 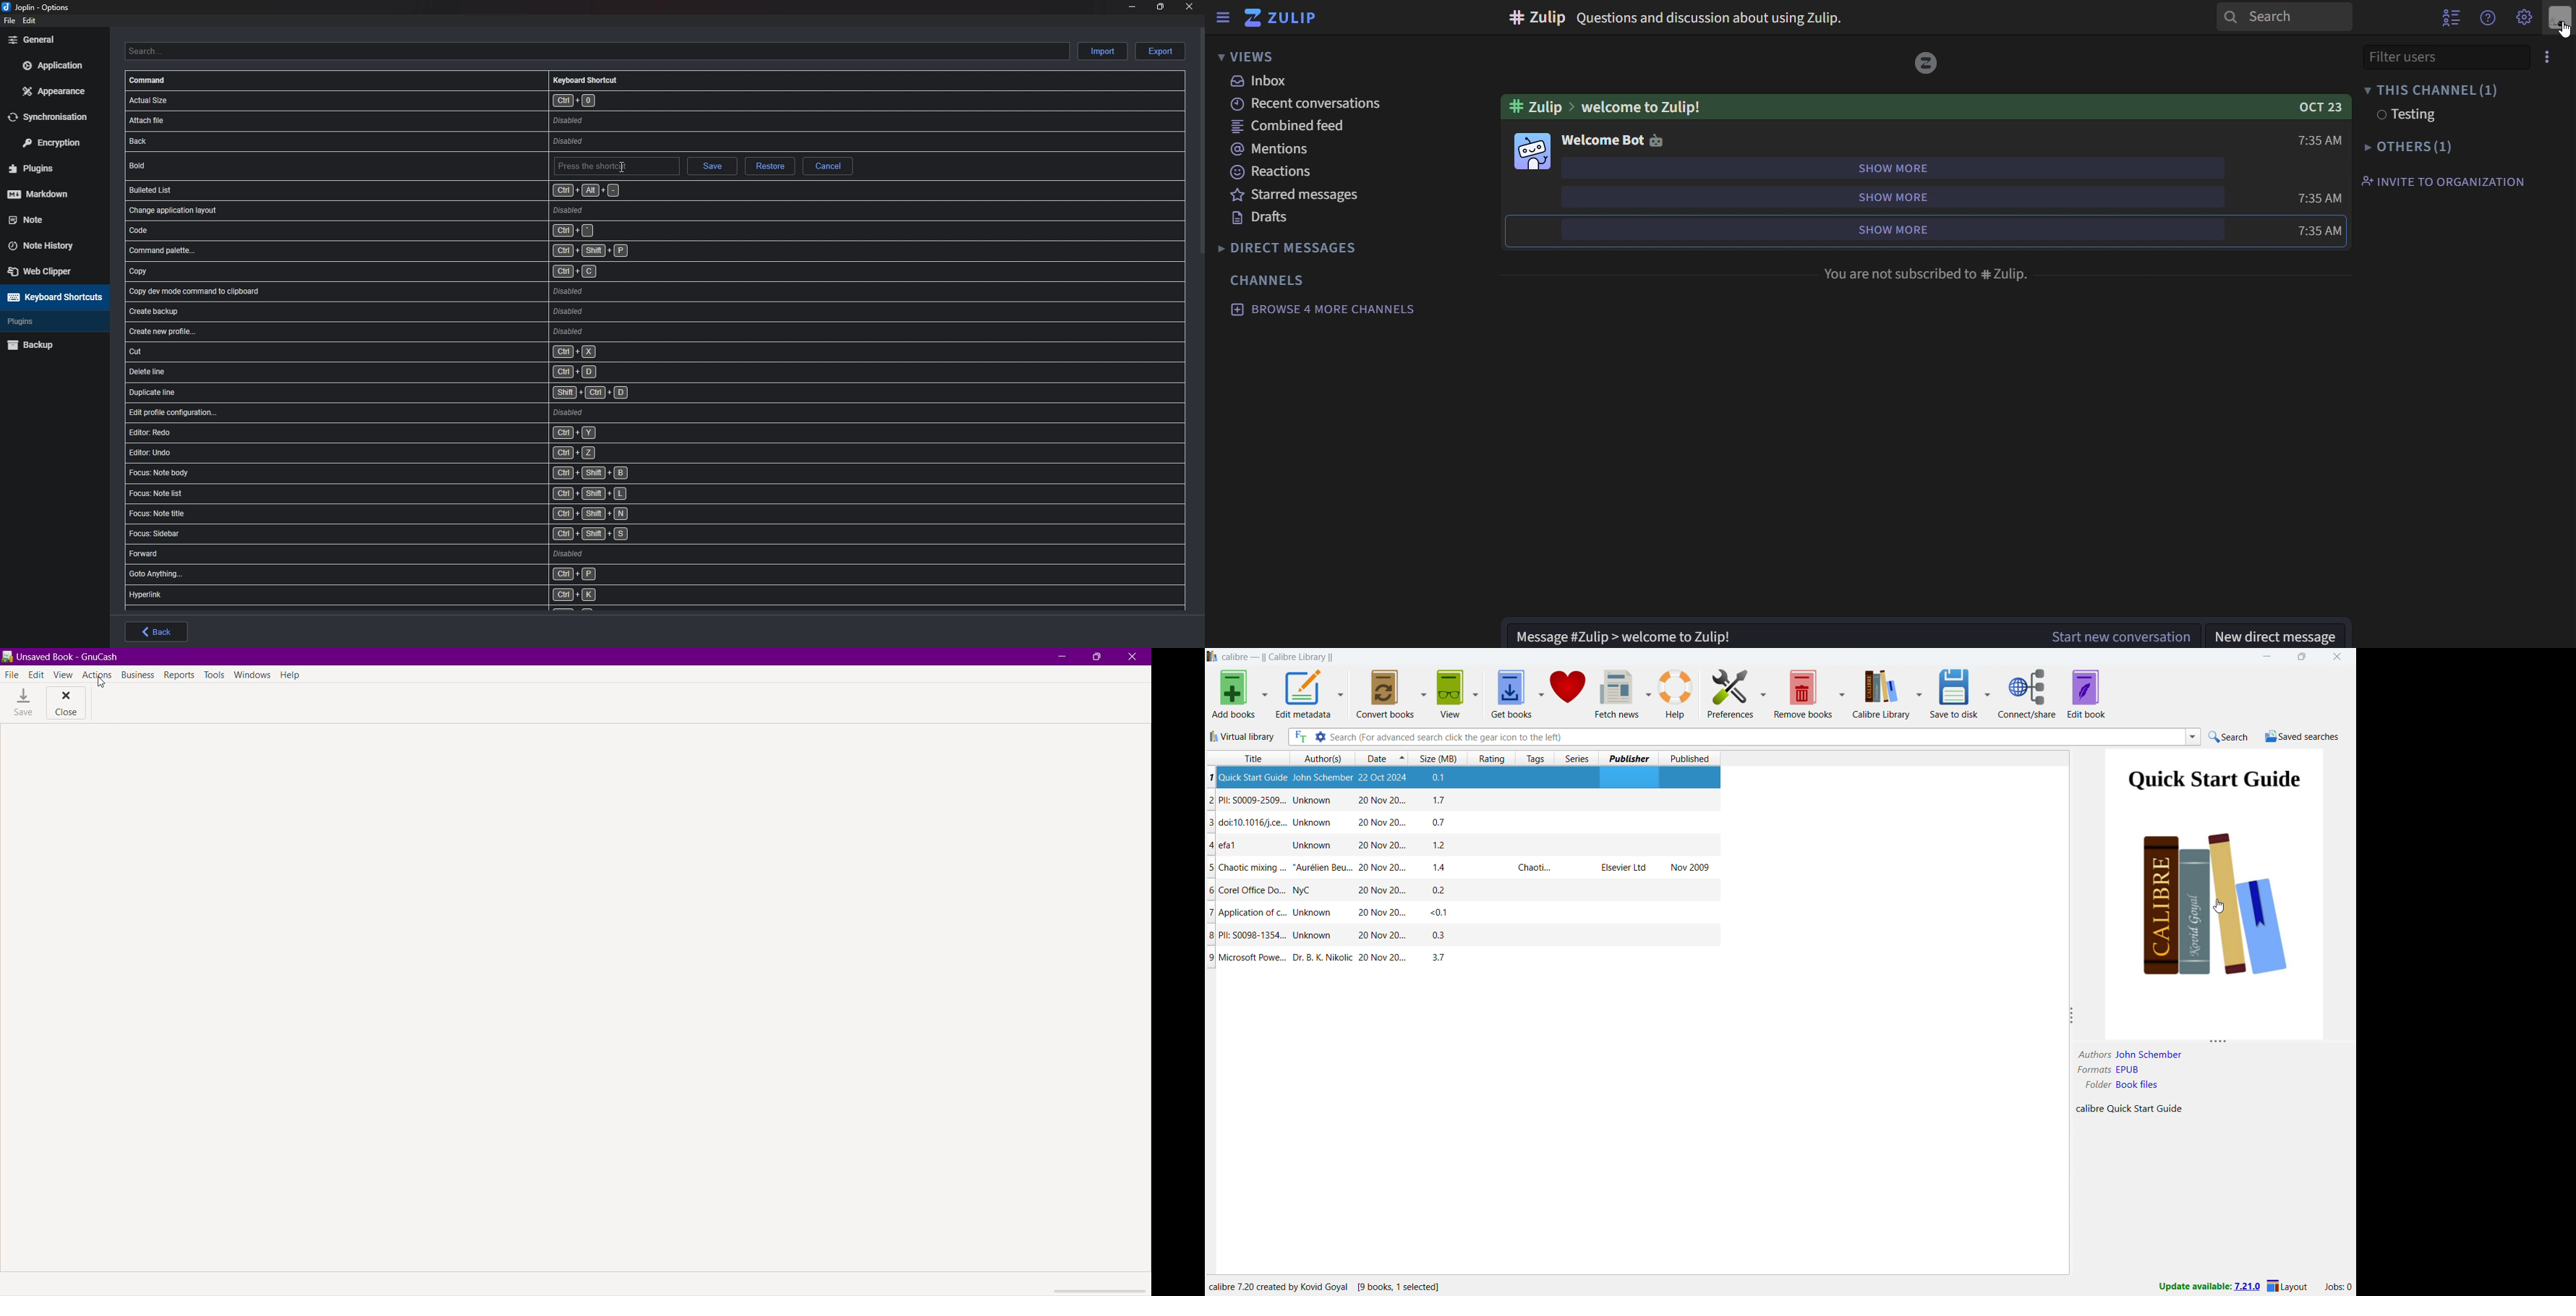 I want to click on edit, so click(x=30, y=21).